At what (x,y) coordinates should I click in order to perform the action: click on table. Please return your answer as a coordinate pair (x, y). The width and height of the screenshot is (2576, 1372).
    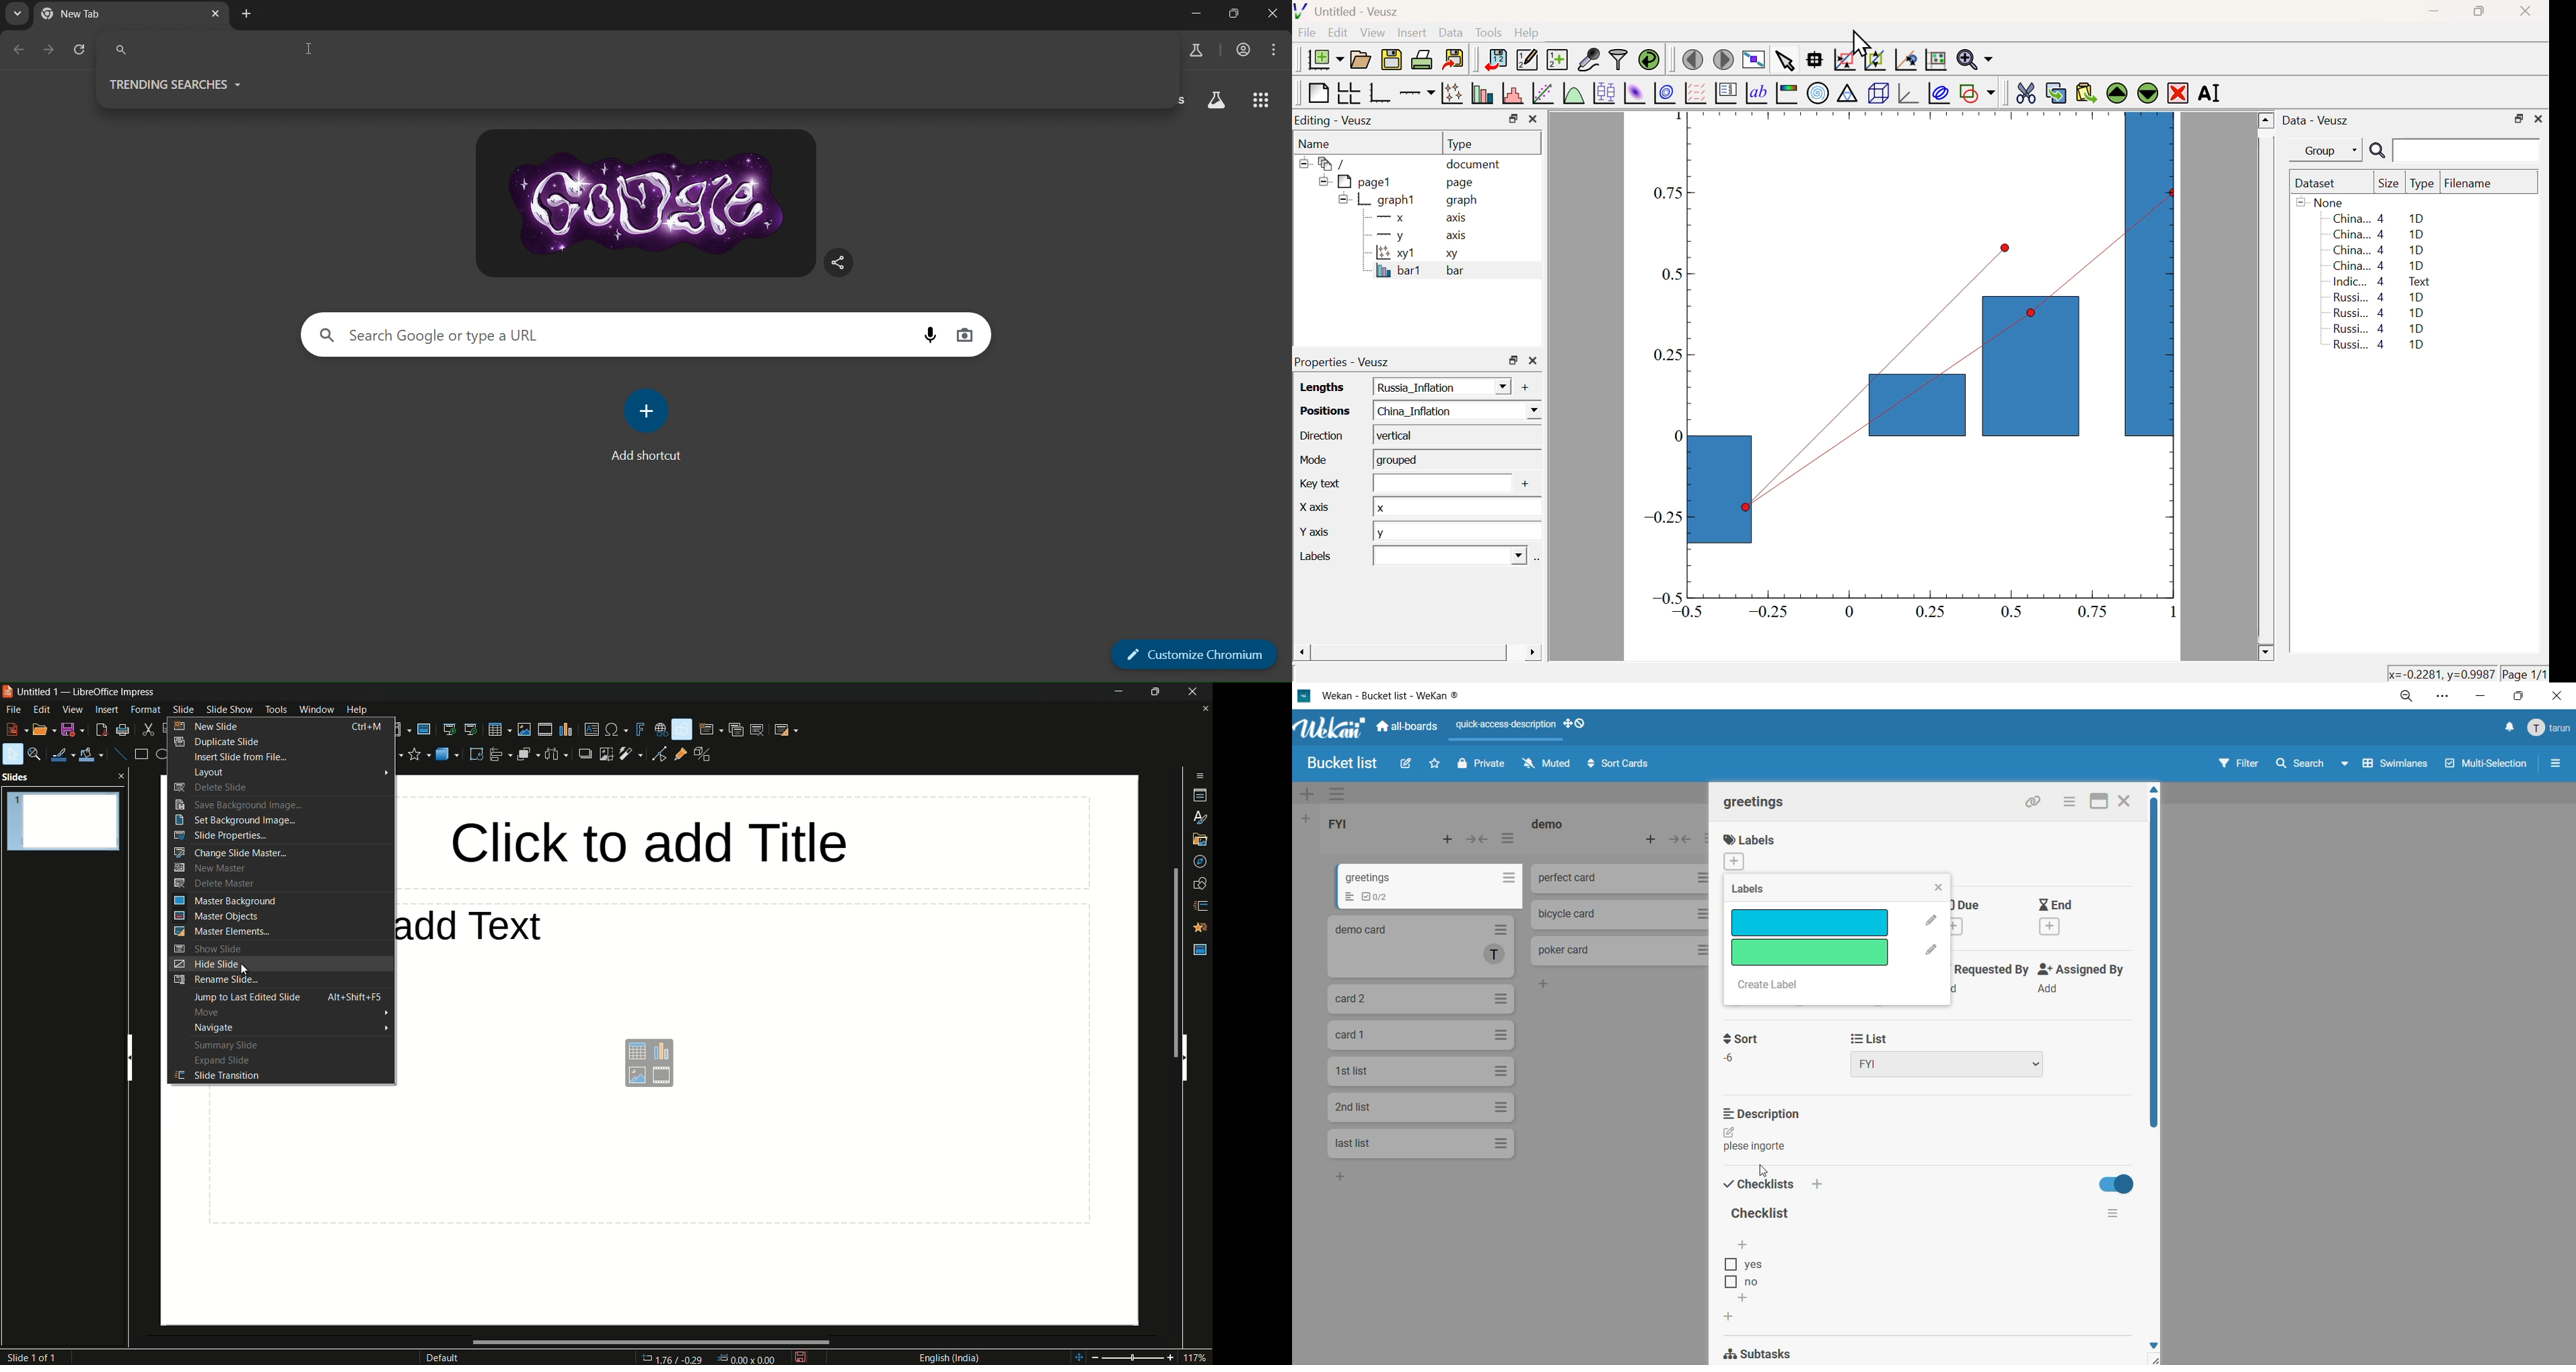
    Looking at the image, I should click on (501, 729).